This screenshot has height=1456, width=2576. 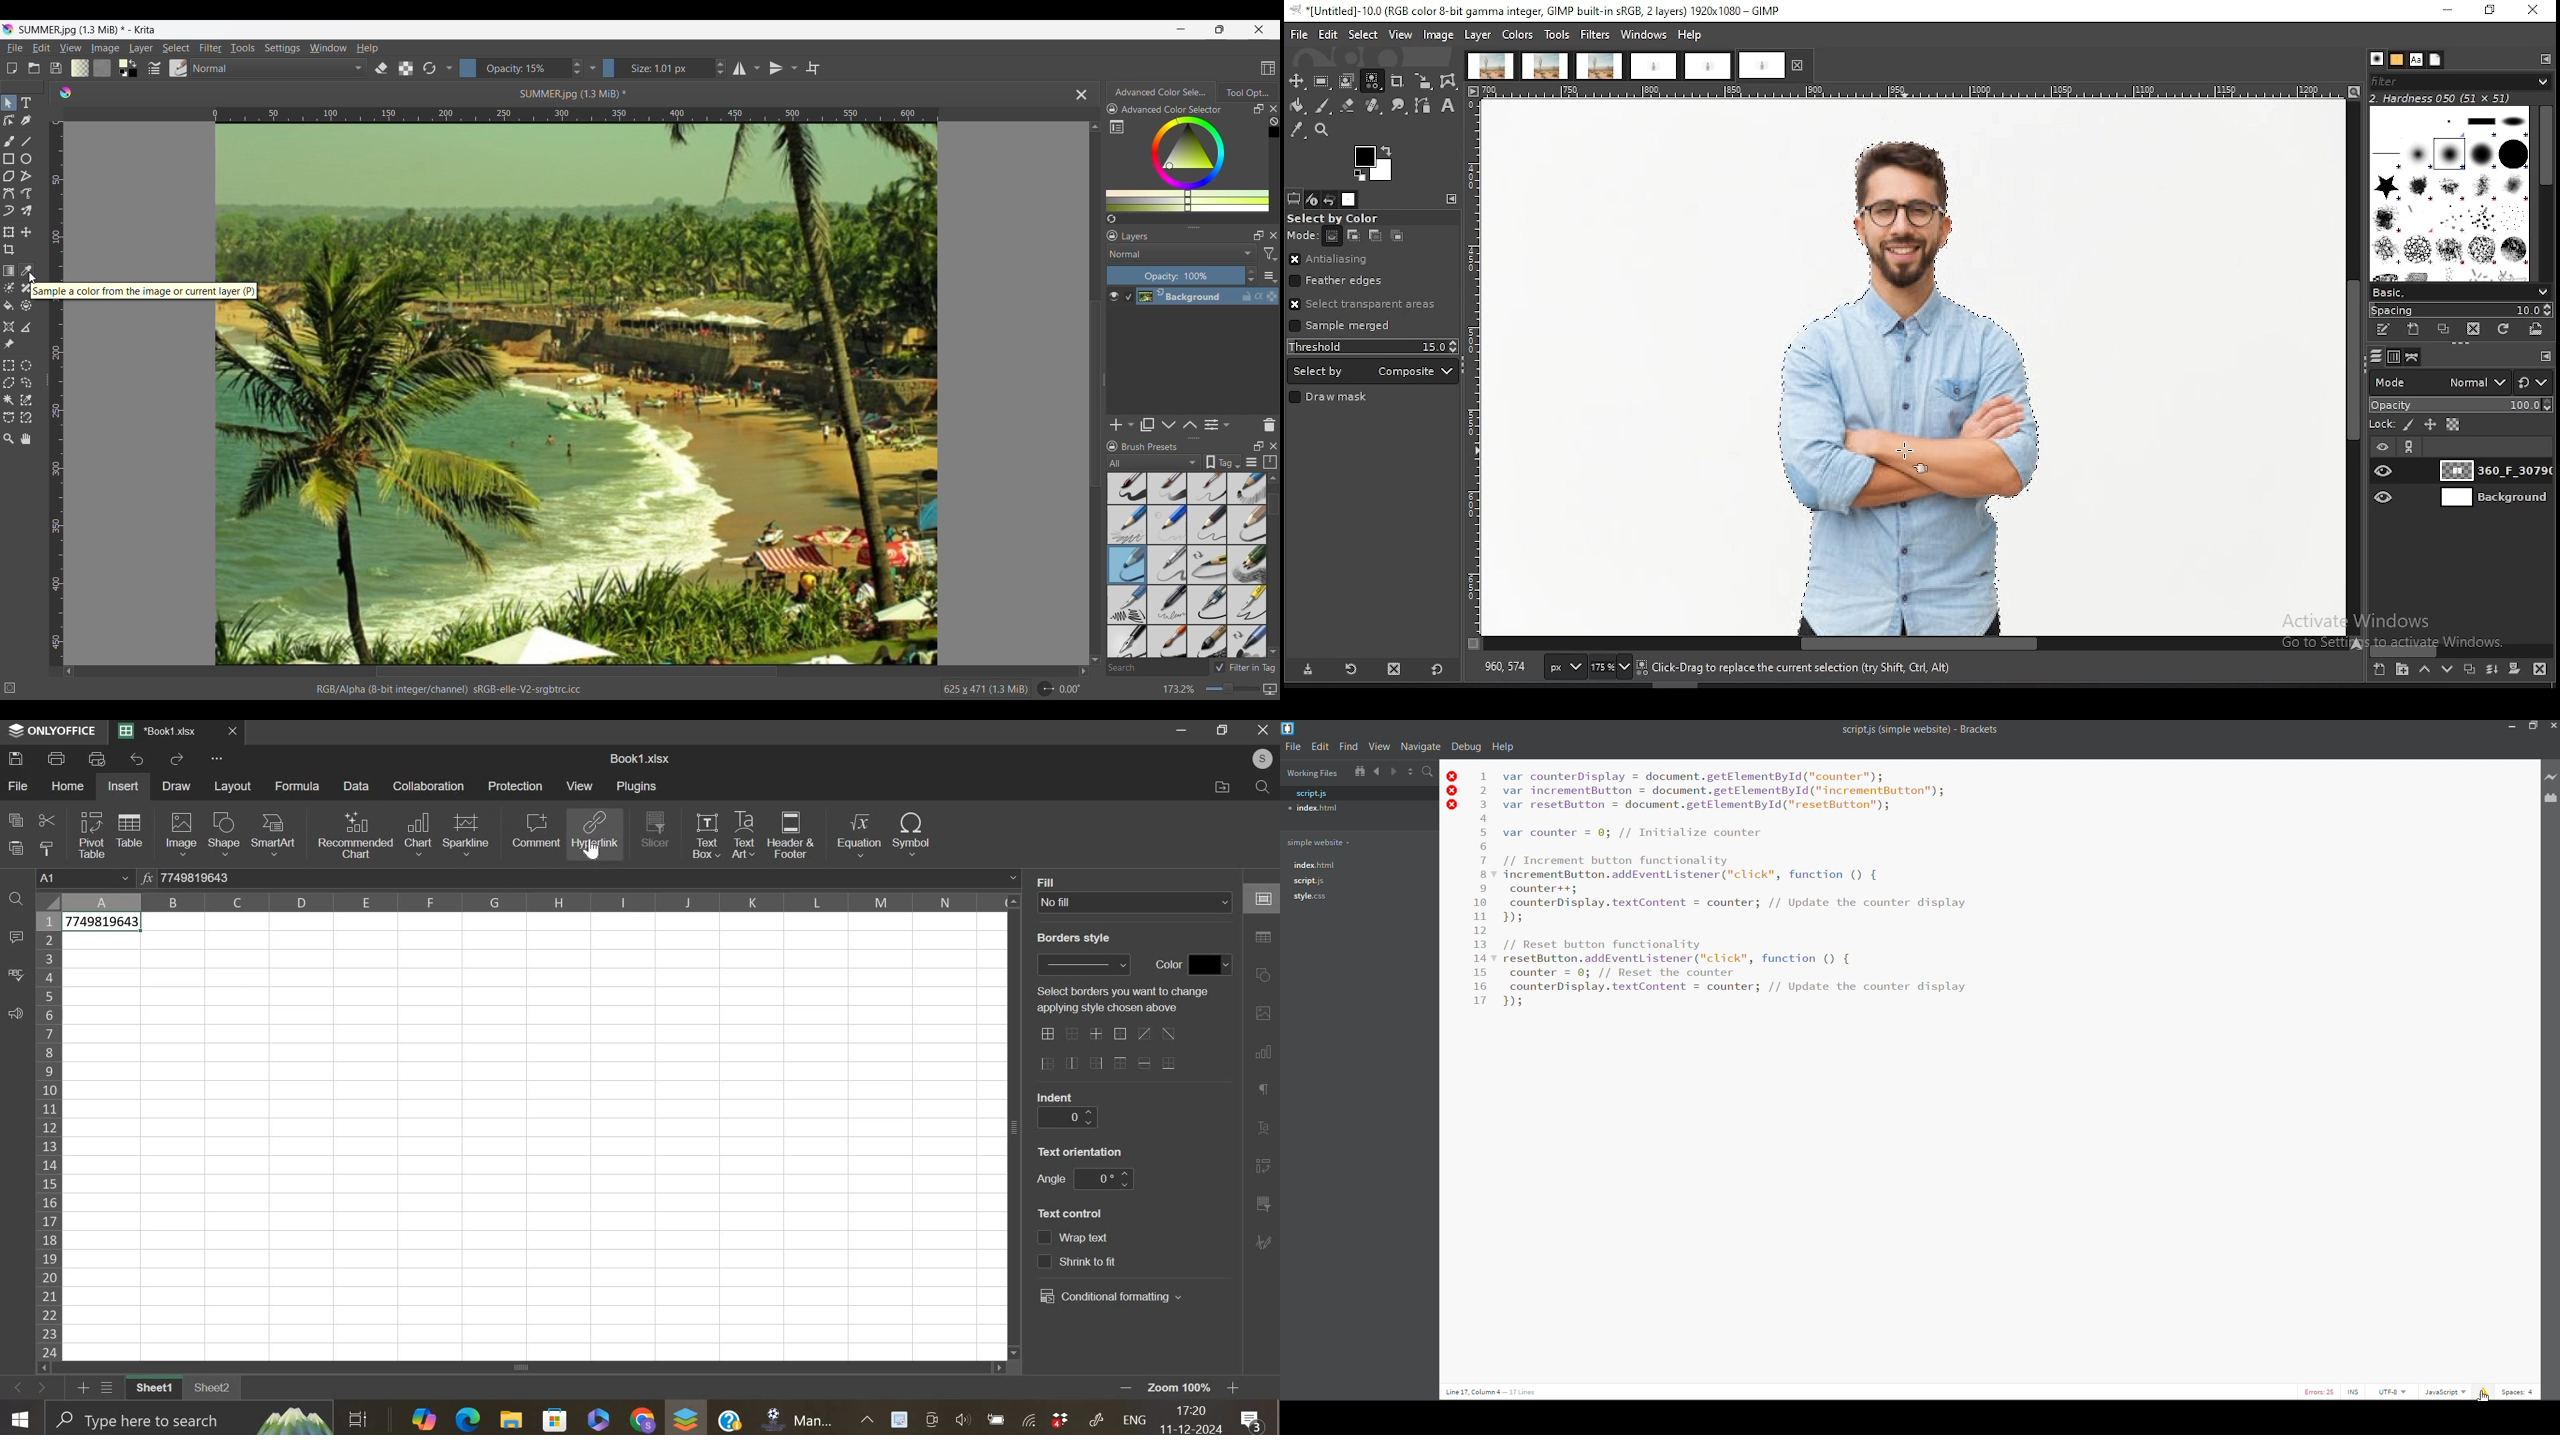 I want to click on device status, so click(x=1312, y=200).